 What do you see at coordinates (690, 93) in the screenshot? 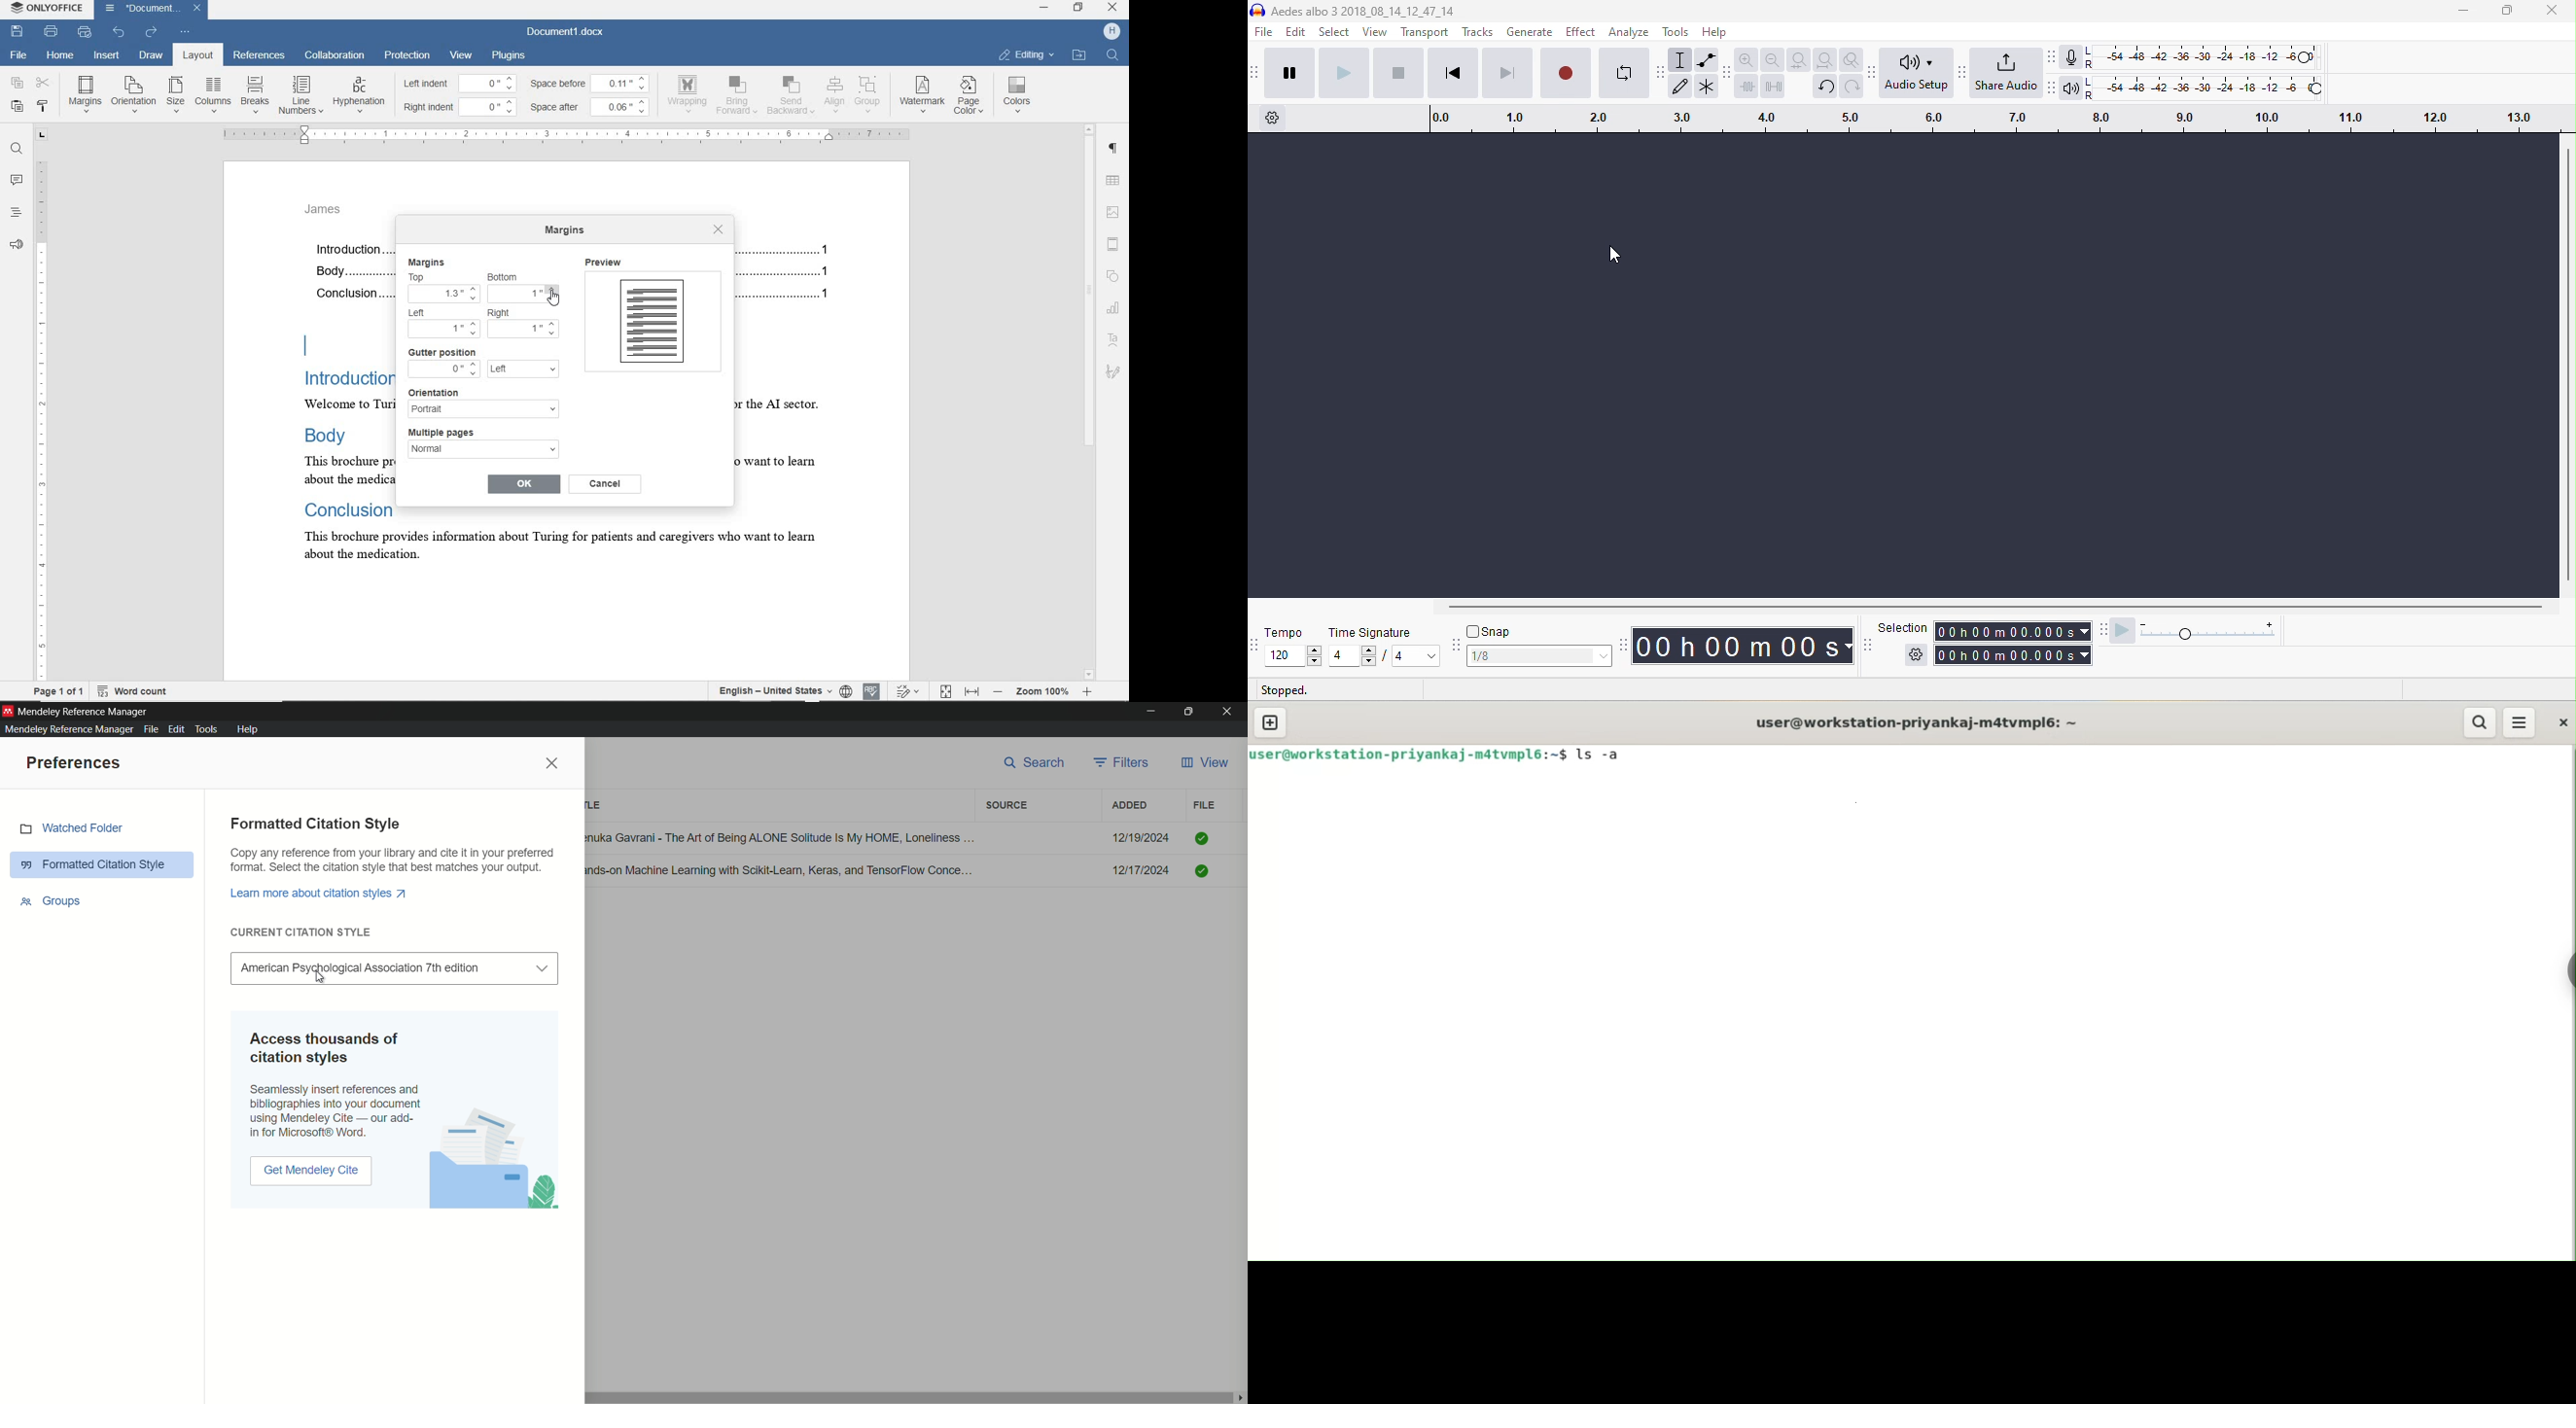
I see `wrapping` at bounding box center [690, 93].